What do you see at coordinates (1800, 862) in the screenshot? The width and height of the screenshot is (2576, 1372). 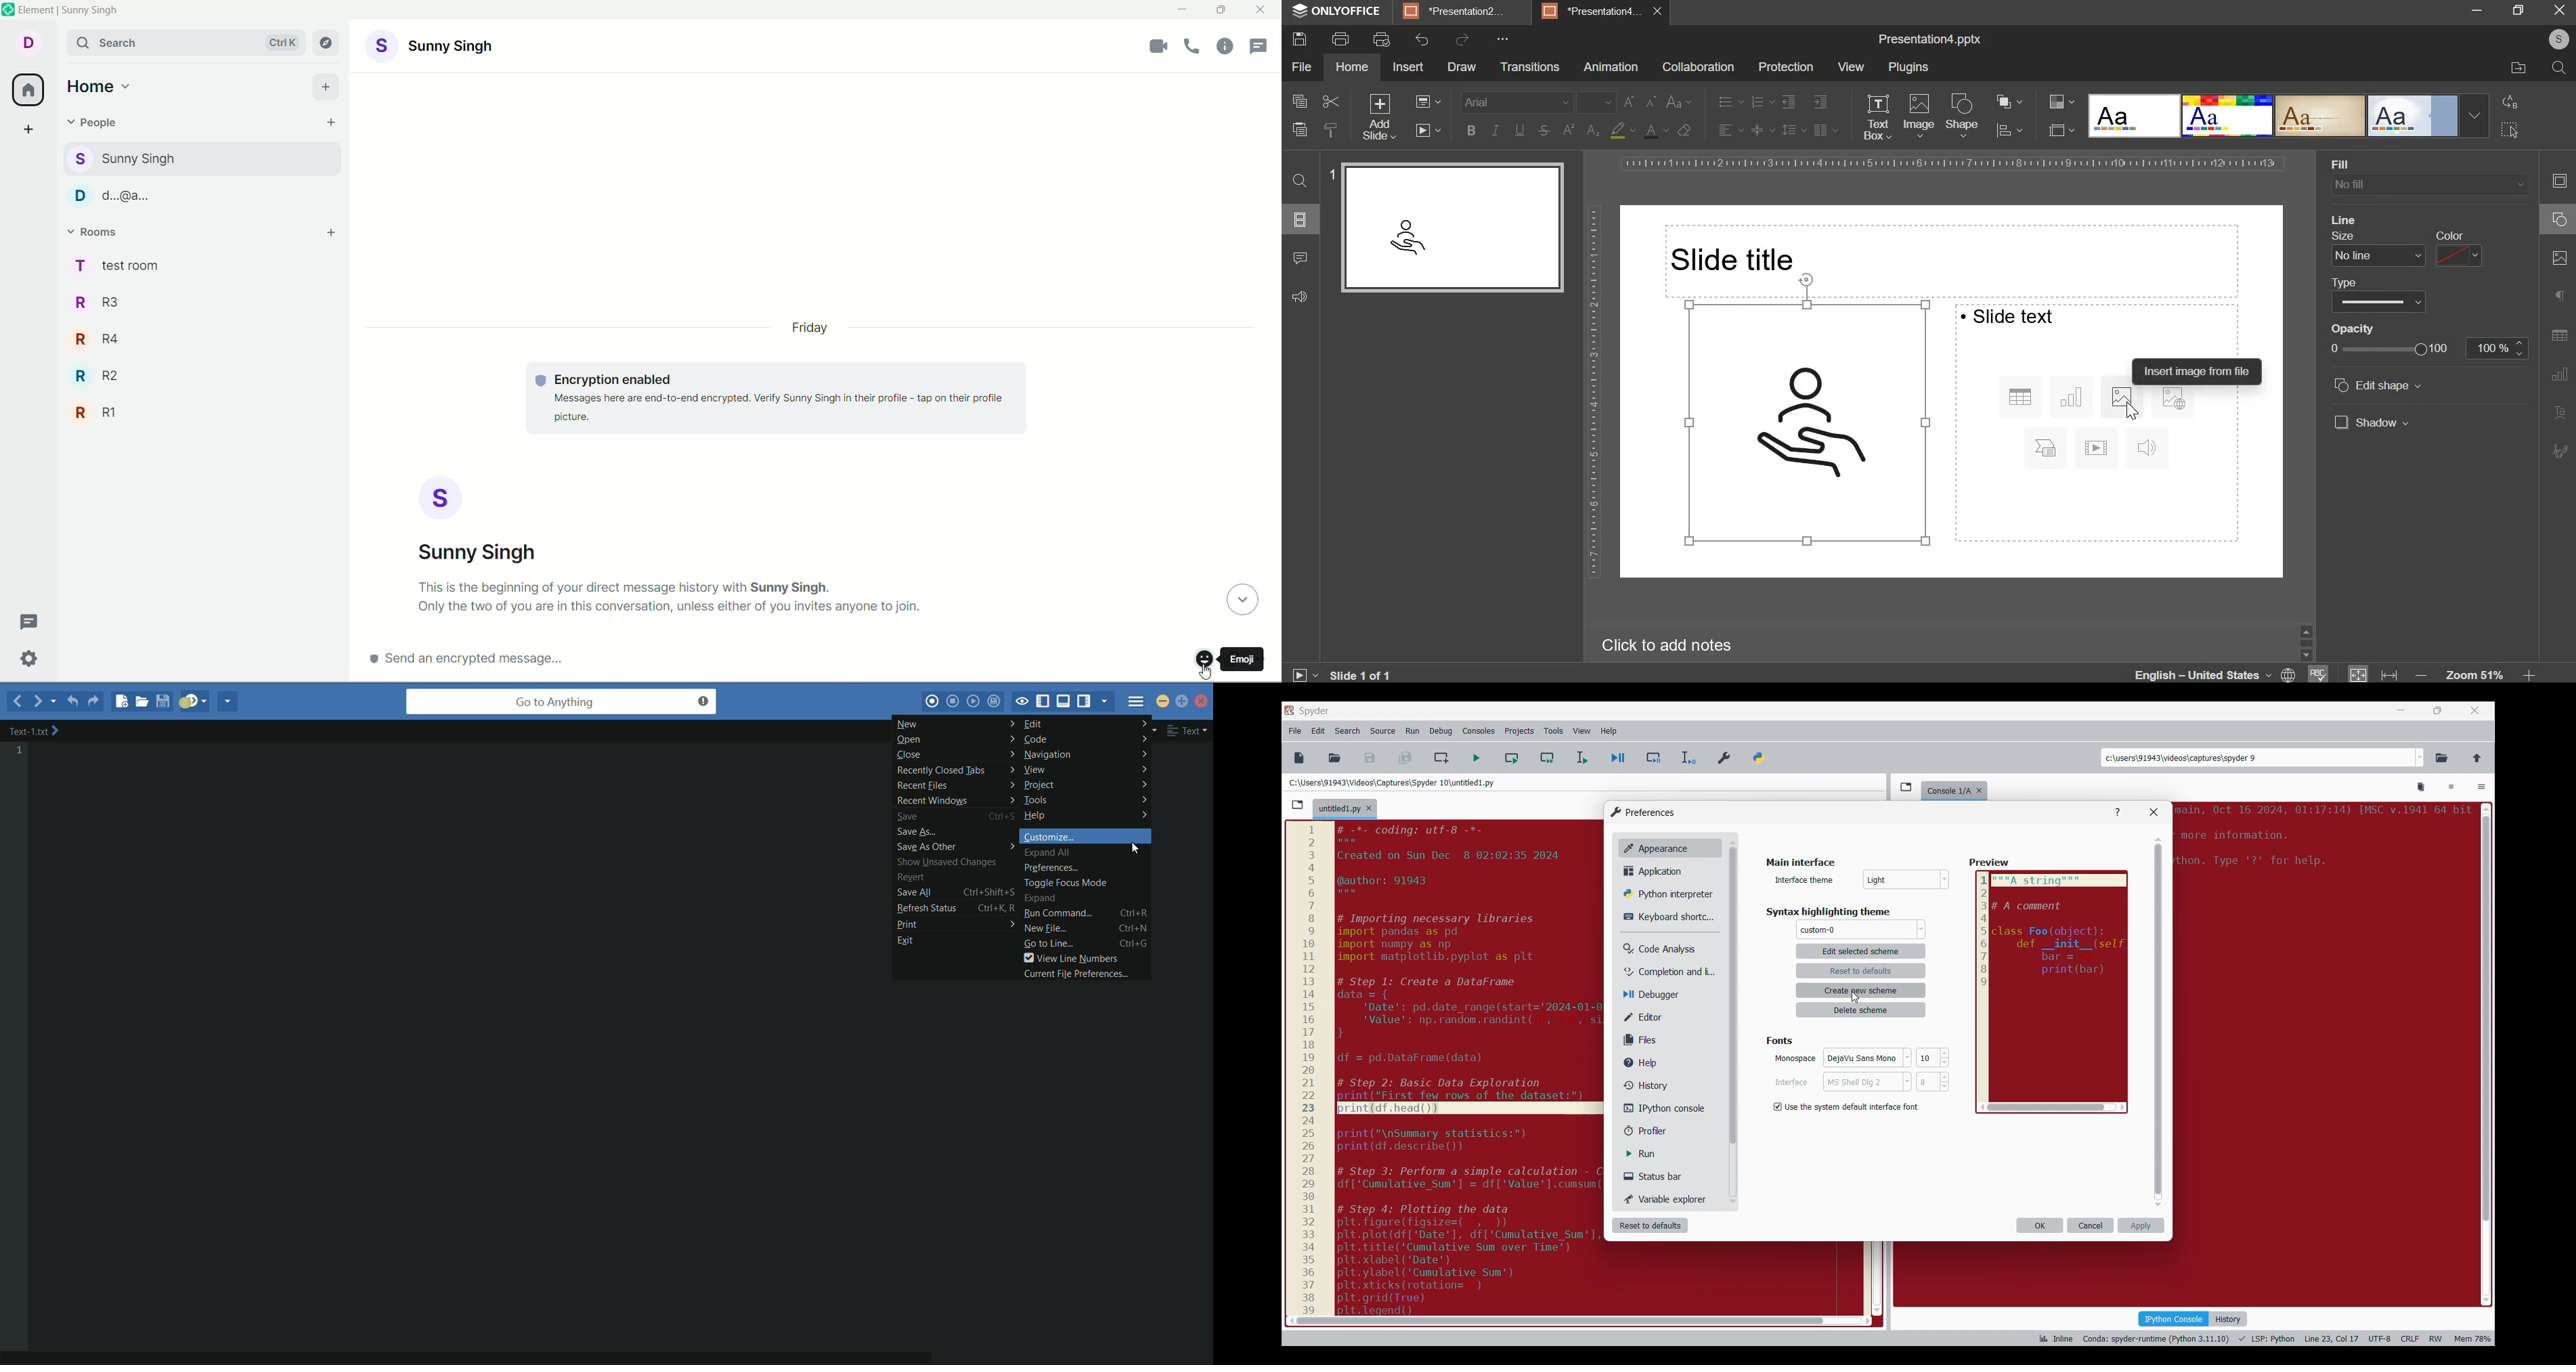 I see `Section title` at bounding box center [1800, 862].